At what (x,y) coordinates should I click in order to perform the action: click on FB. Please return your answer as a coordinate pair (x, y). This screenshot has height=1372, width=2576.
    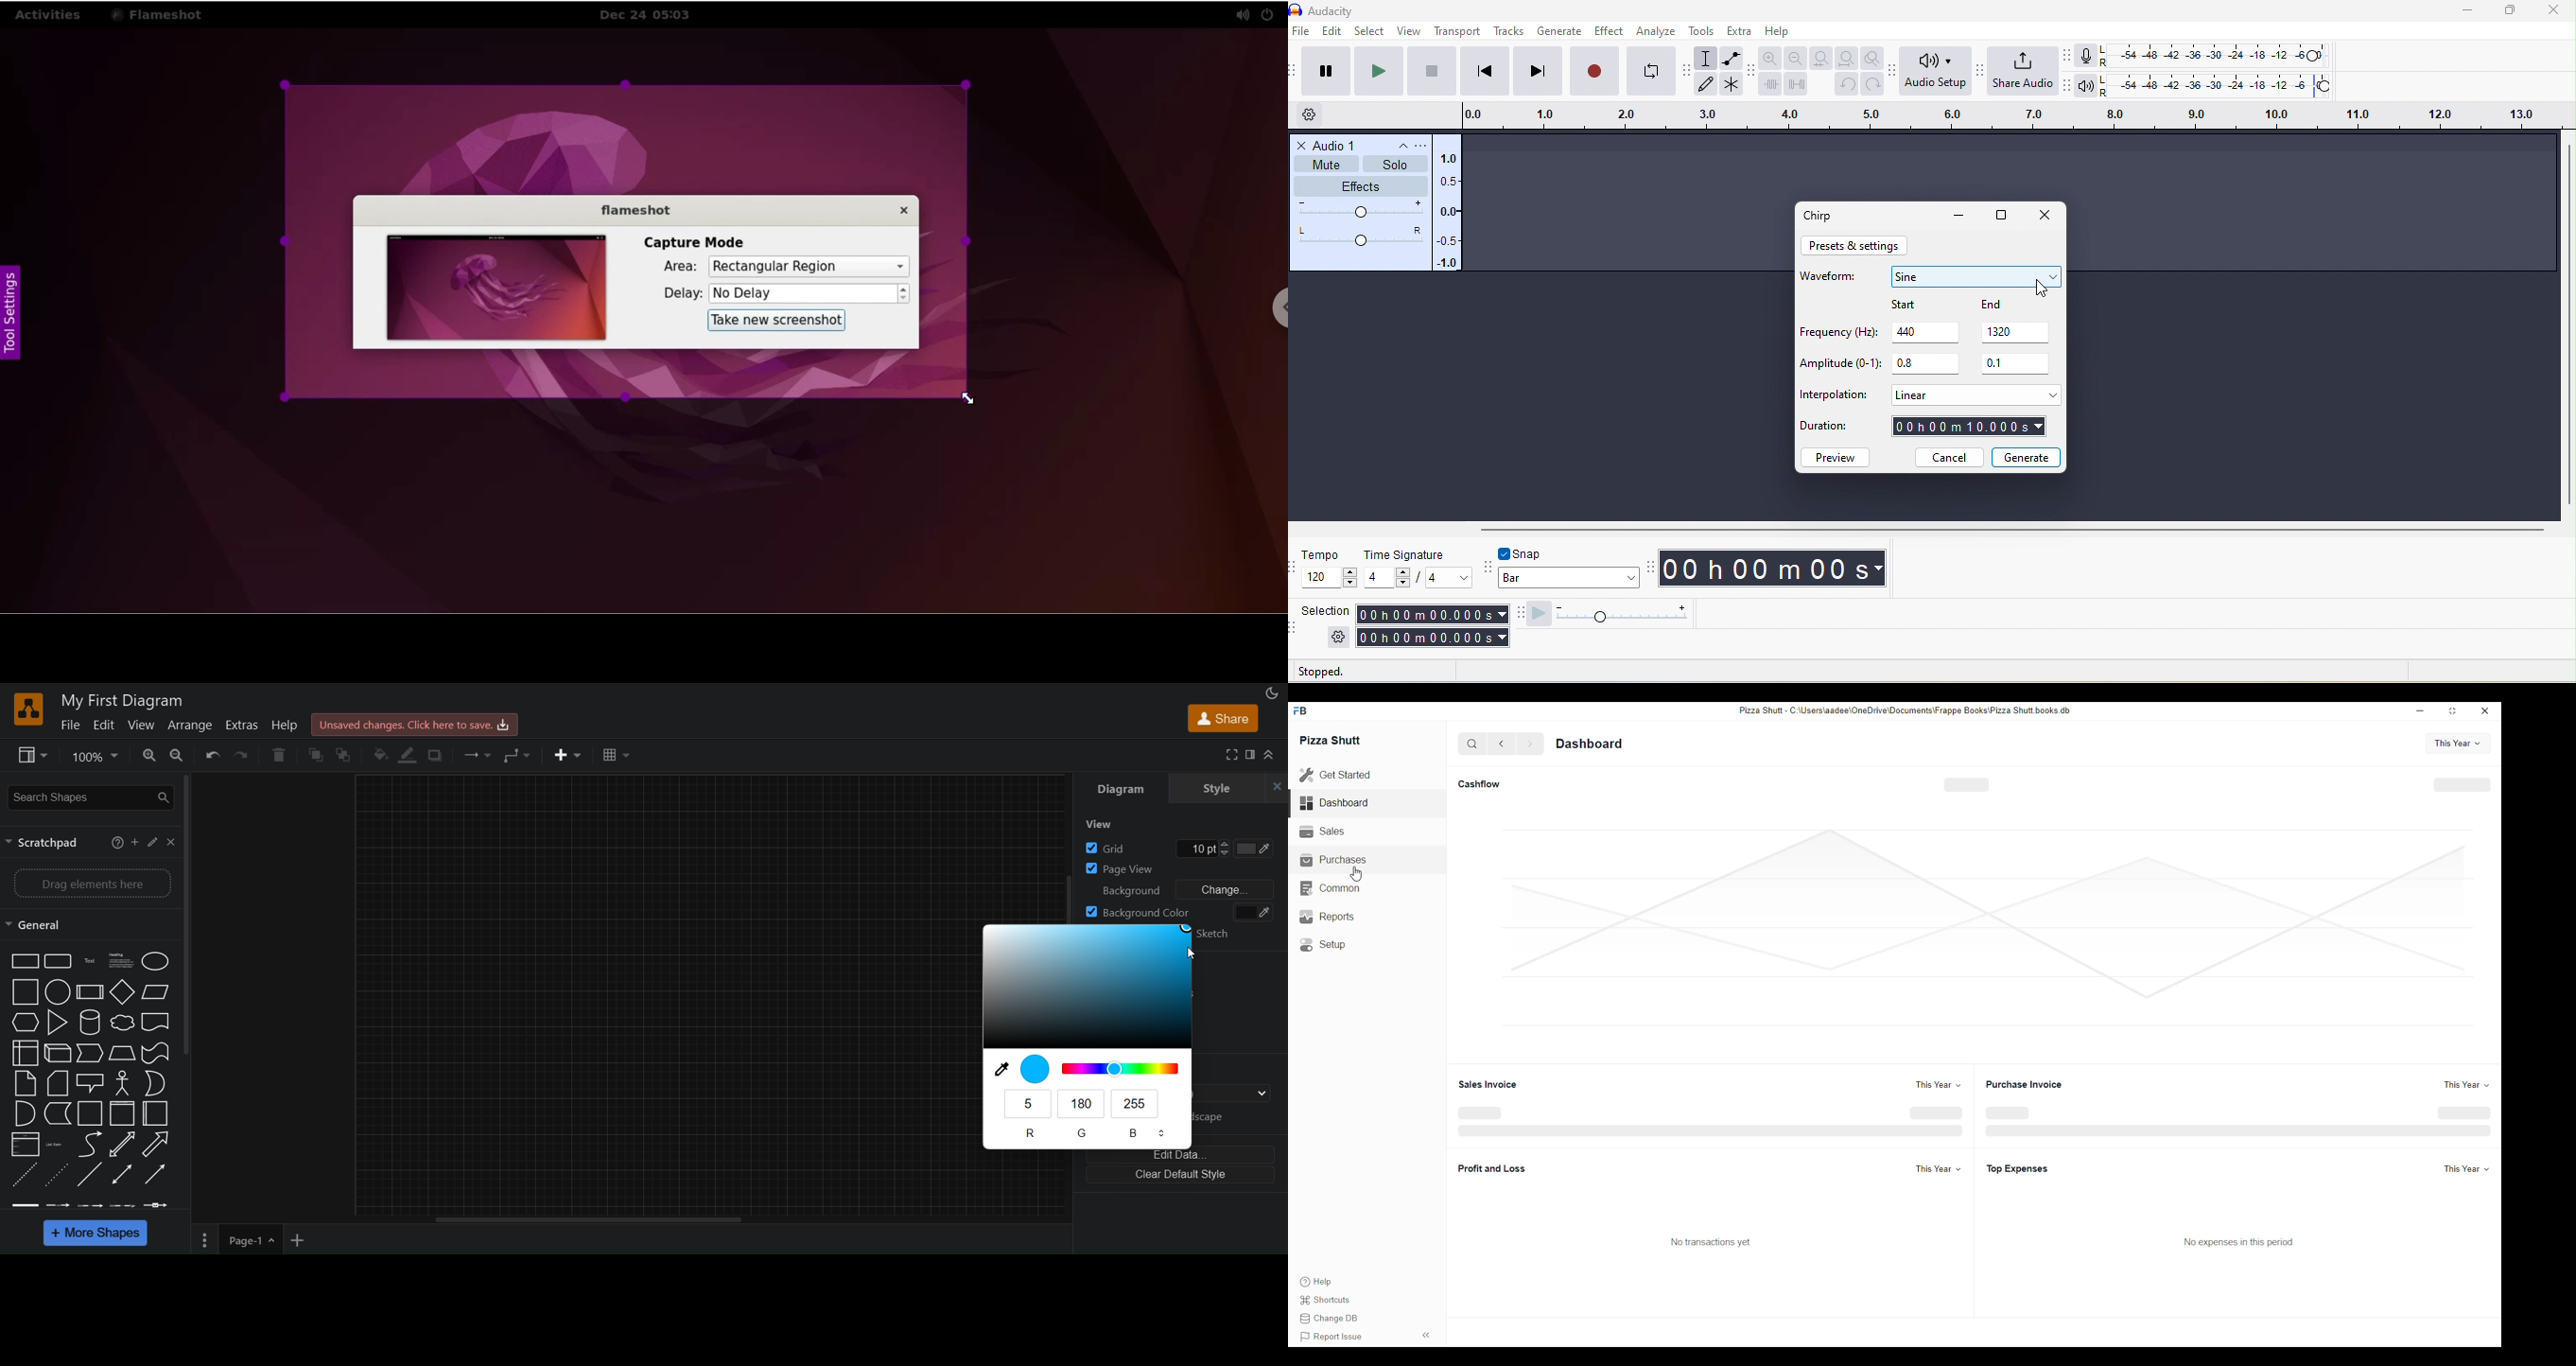
    Looking at the image, I should click on (1302, 711).